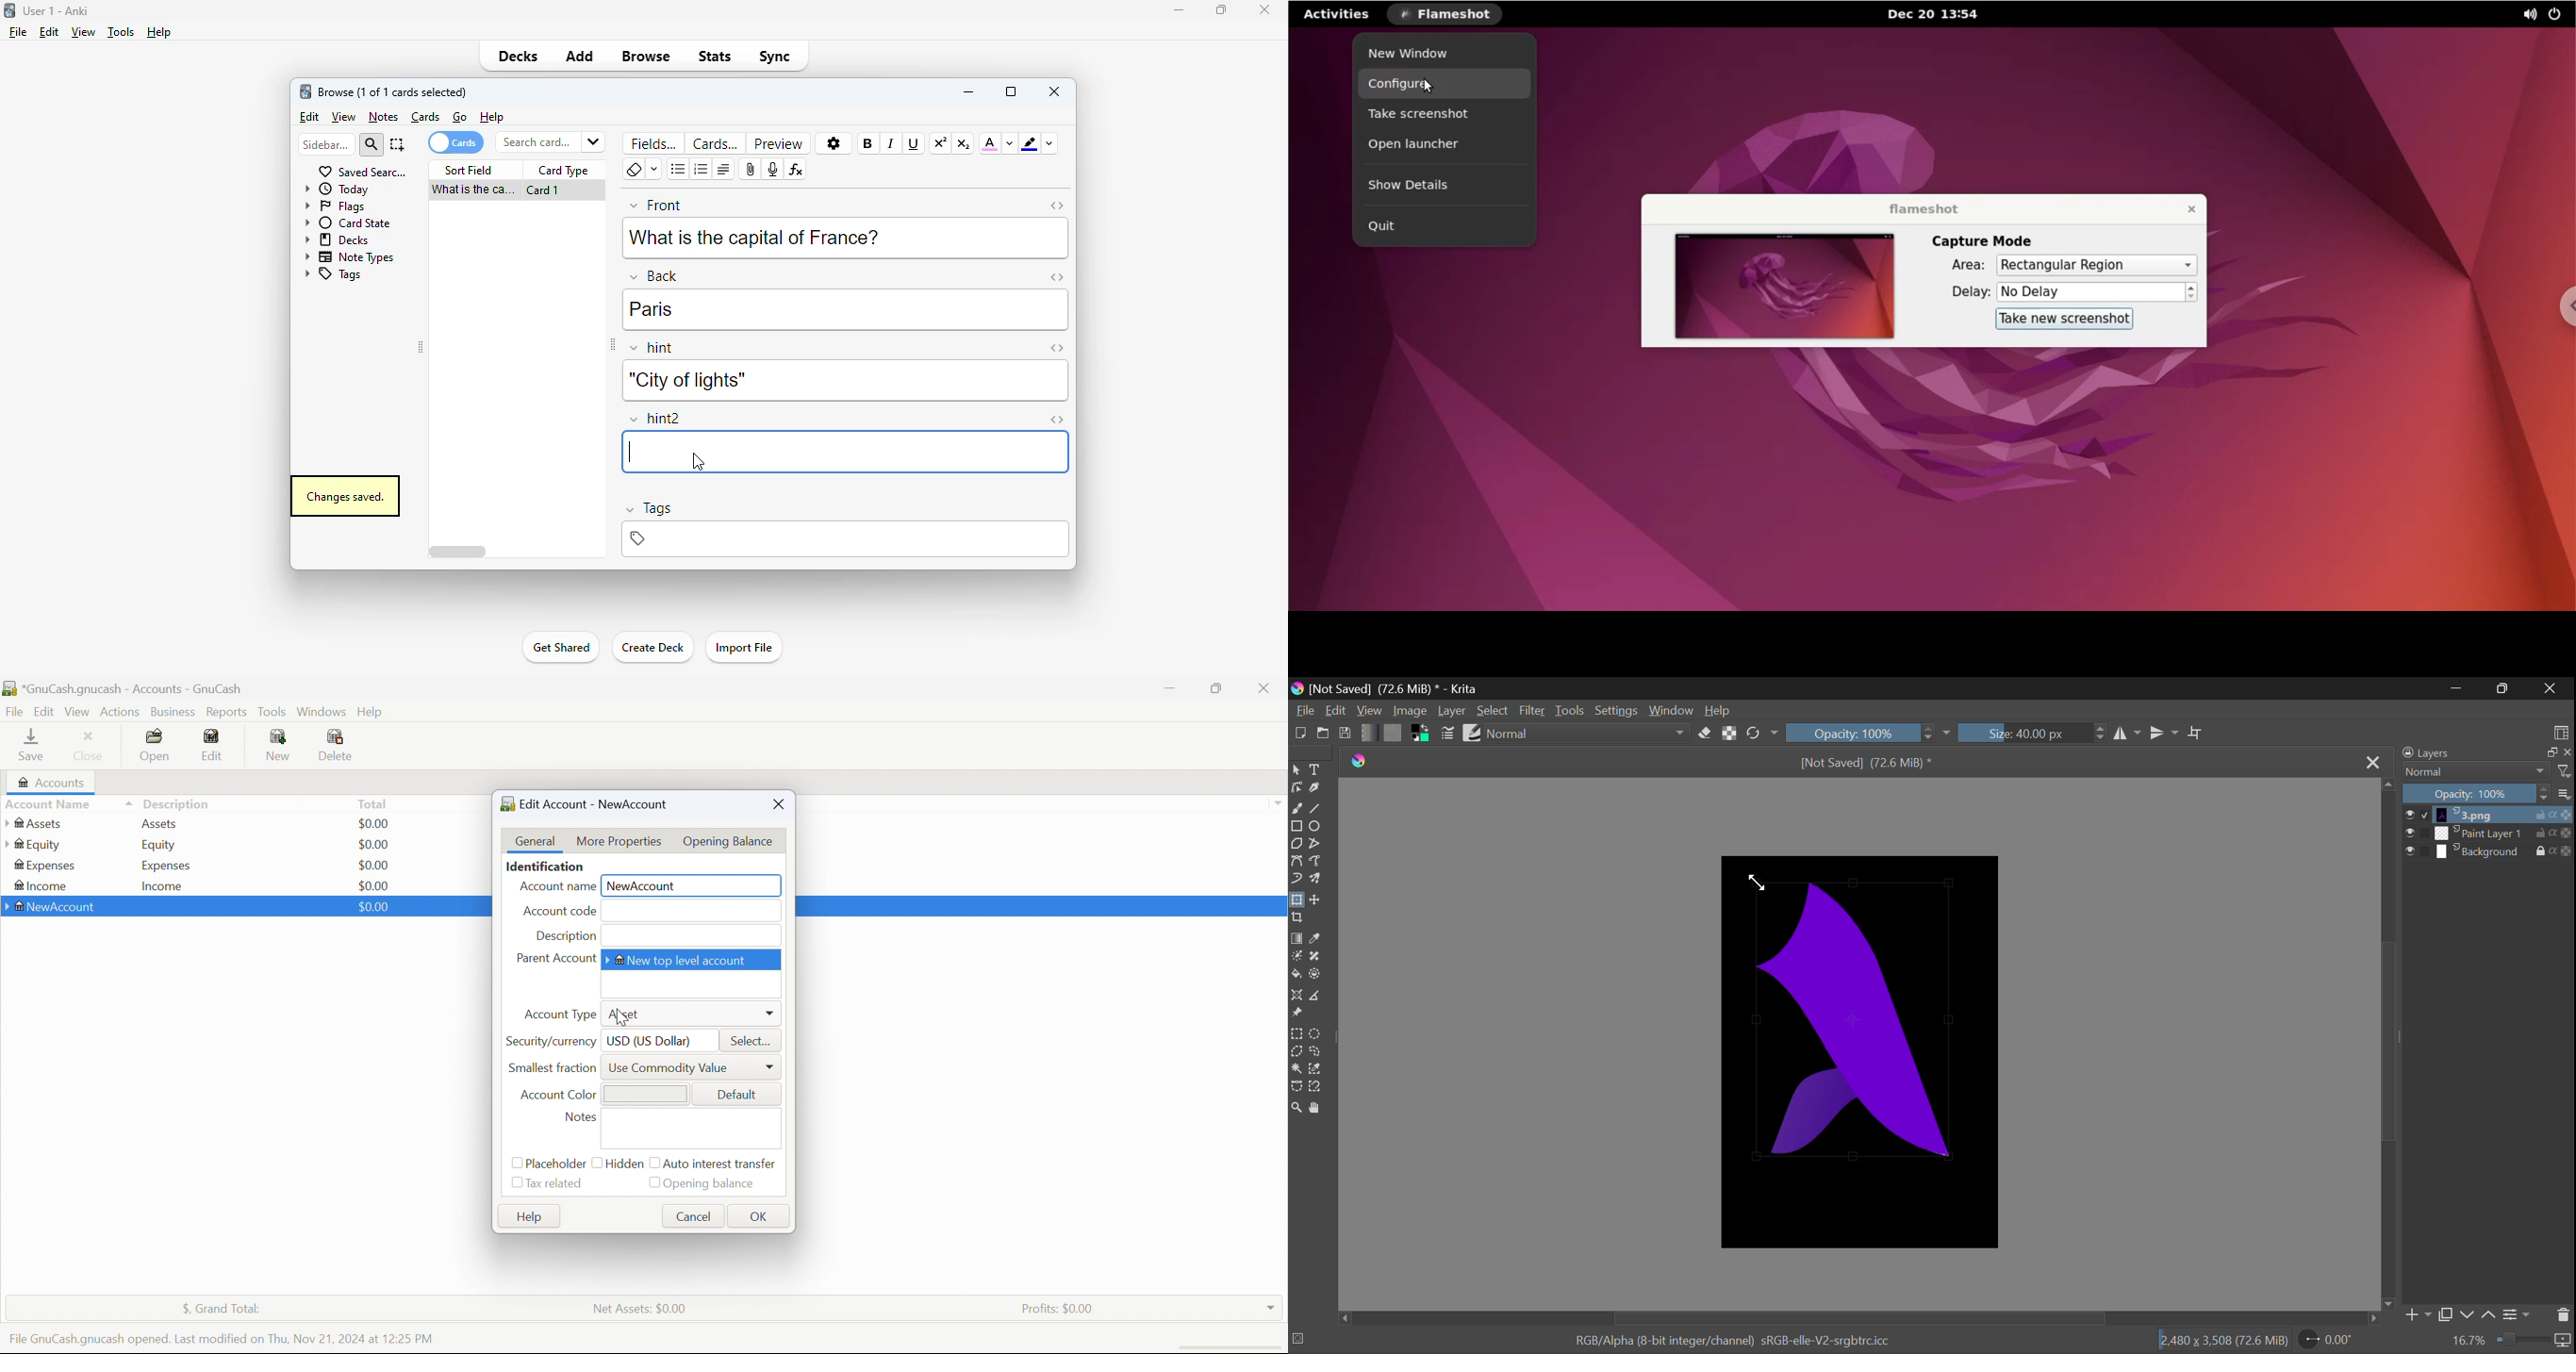 Image resolution: width=2576 pixels, height=1372 pixels. I want to click on $0.00, so click(373, 866).